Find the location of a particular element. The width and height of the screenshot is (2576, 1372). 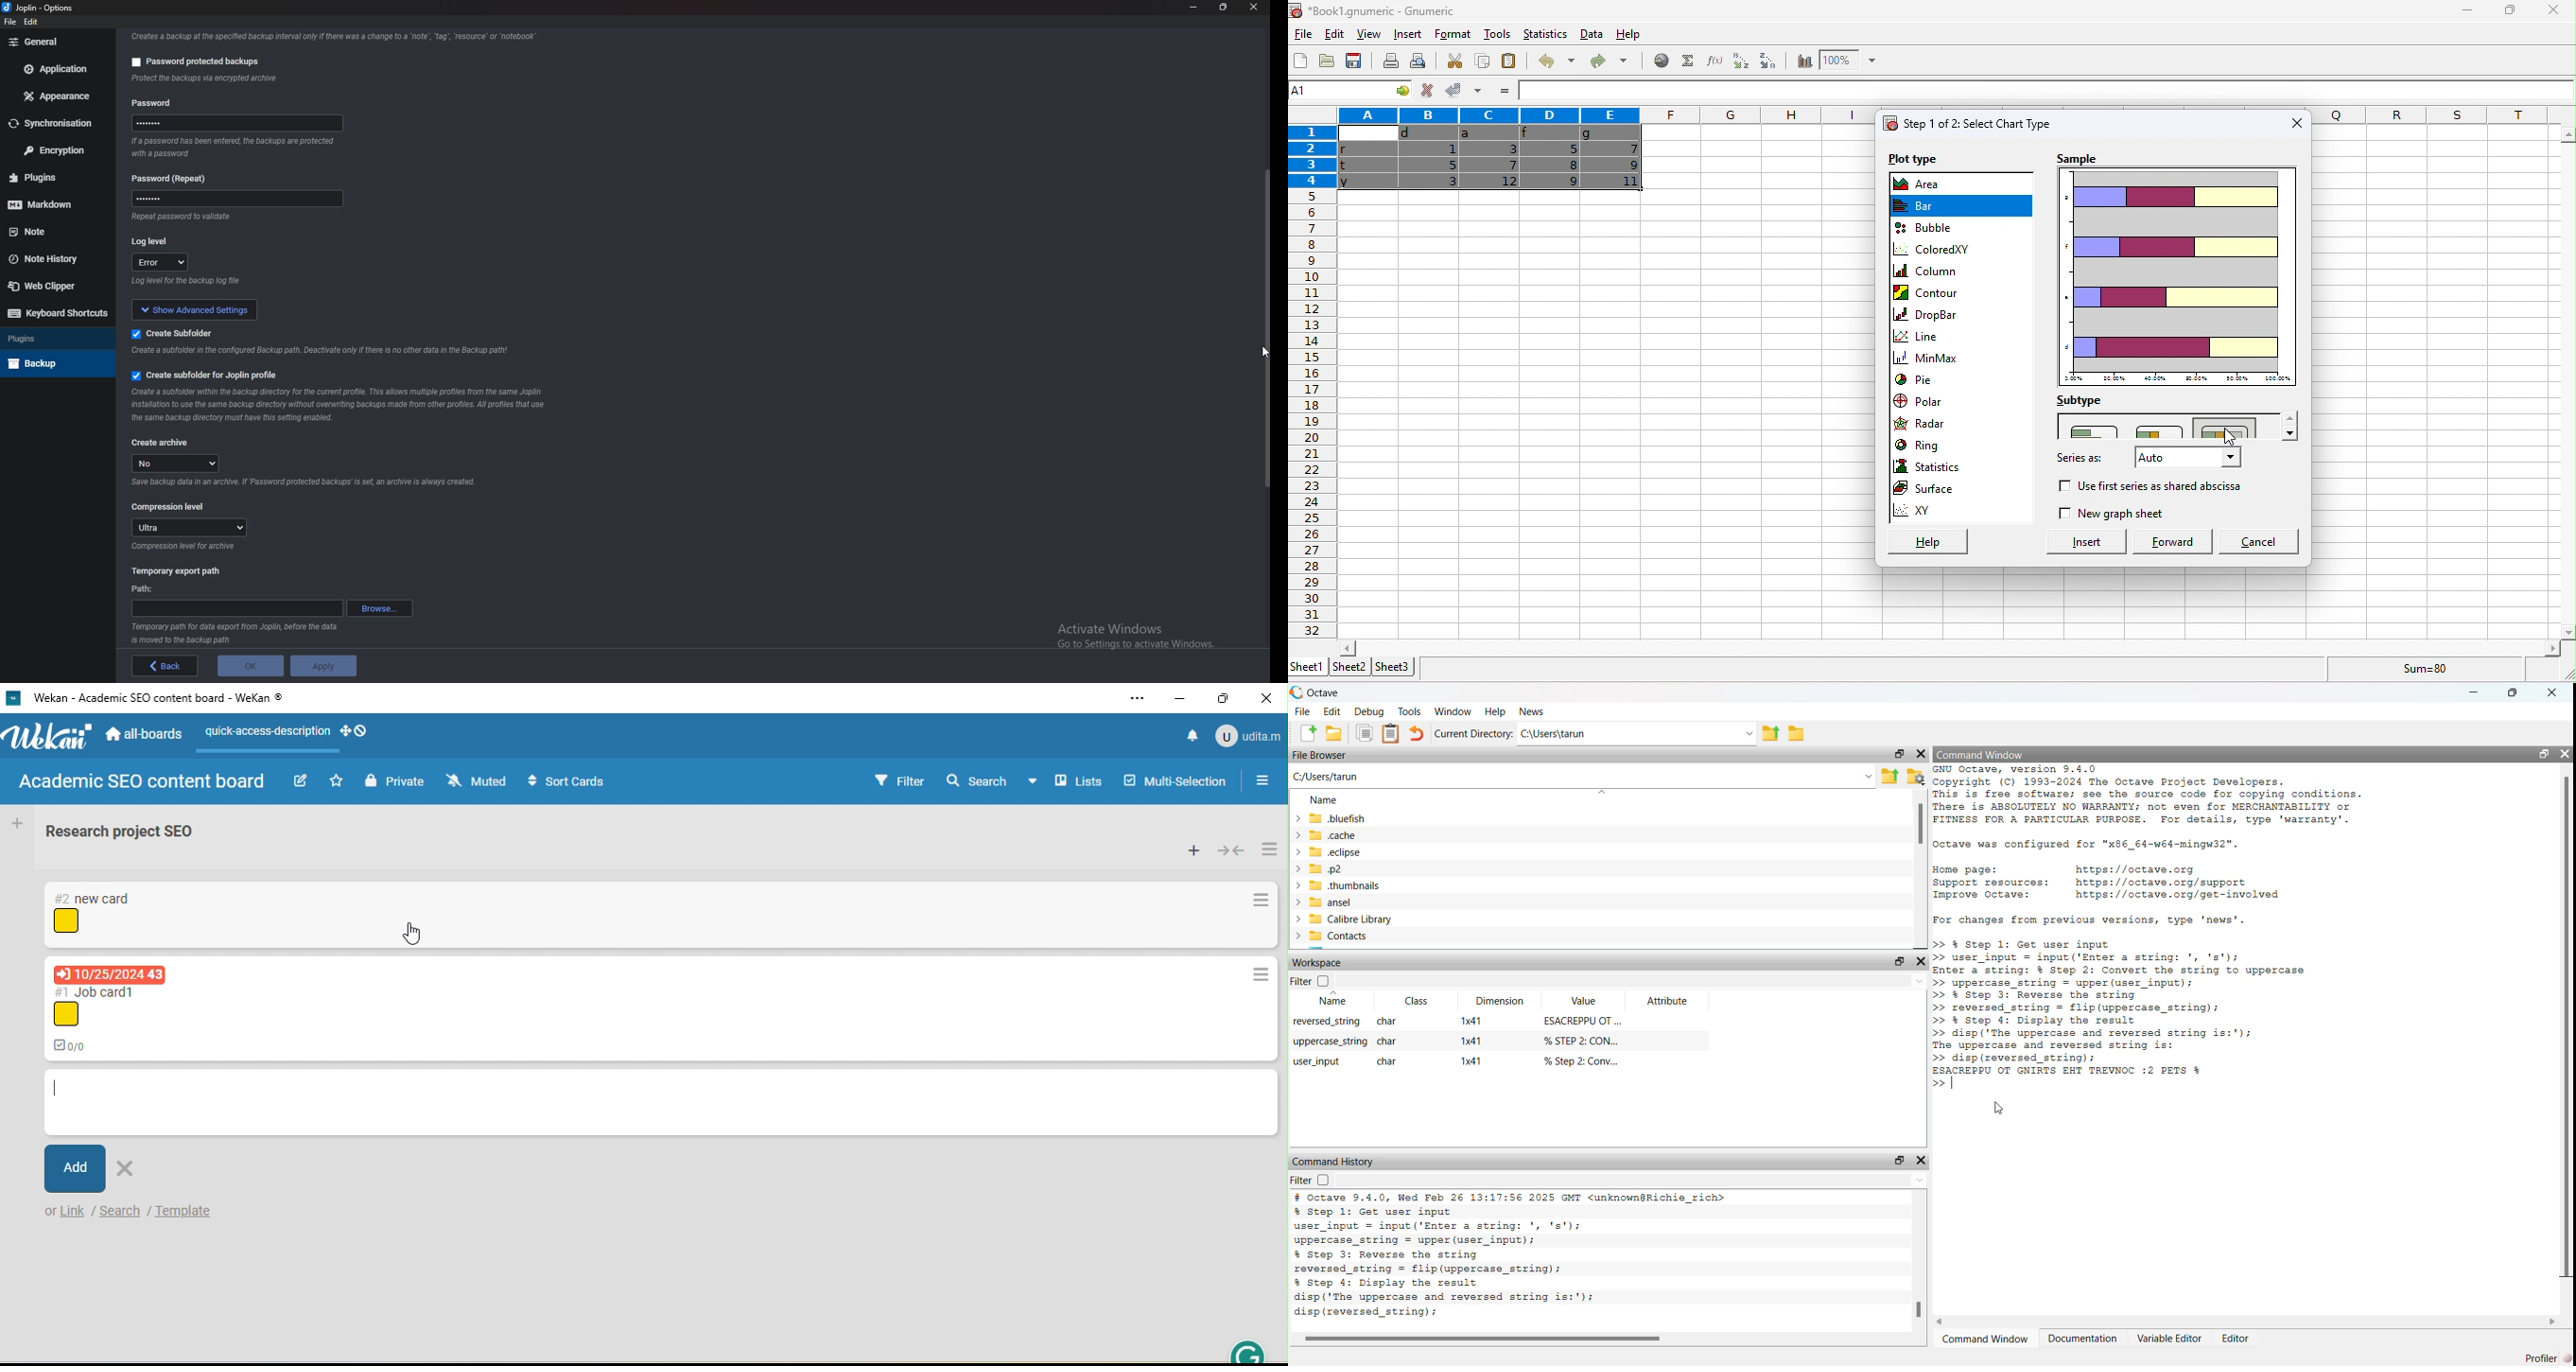

edit is located at coordinates (32, 23).